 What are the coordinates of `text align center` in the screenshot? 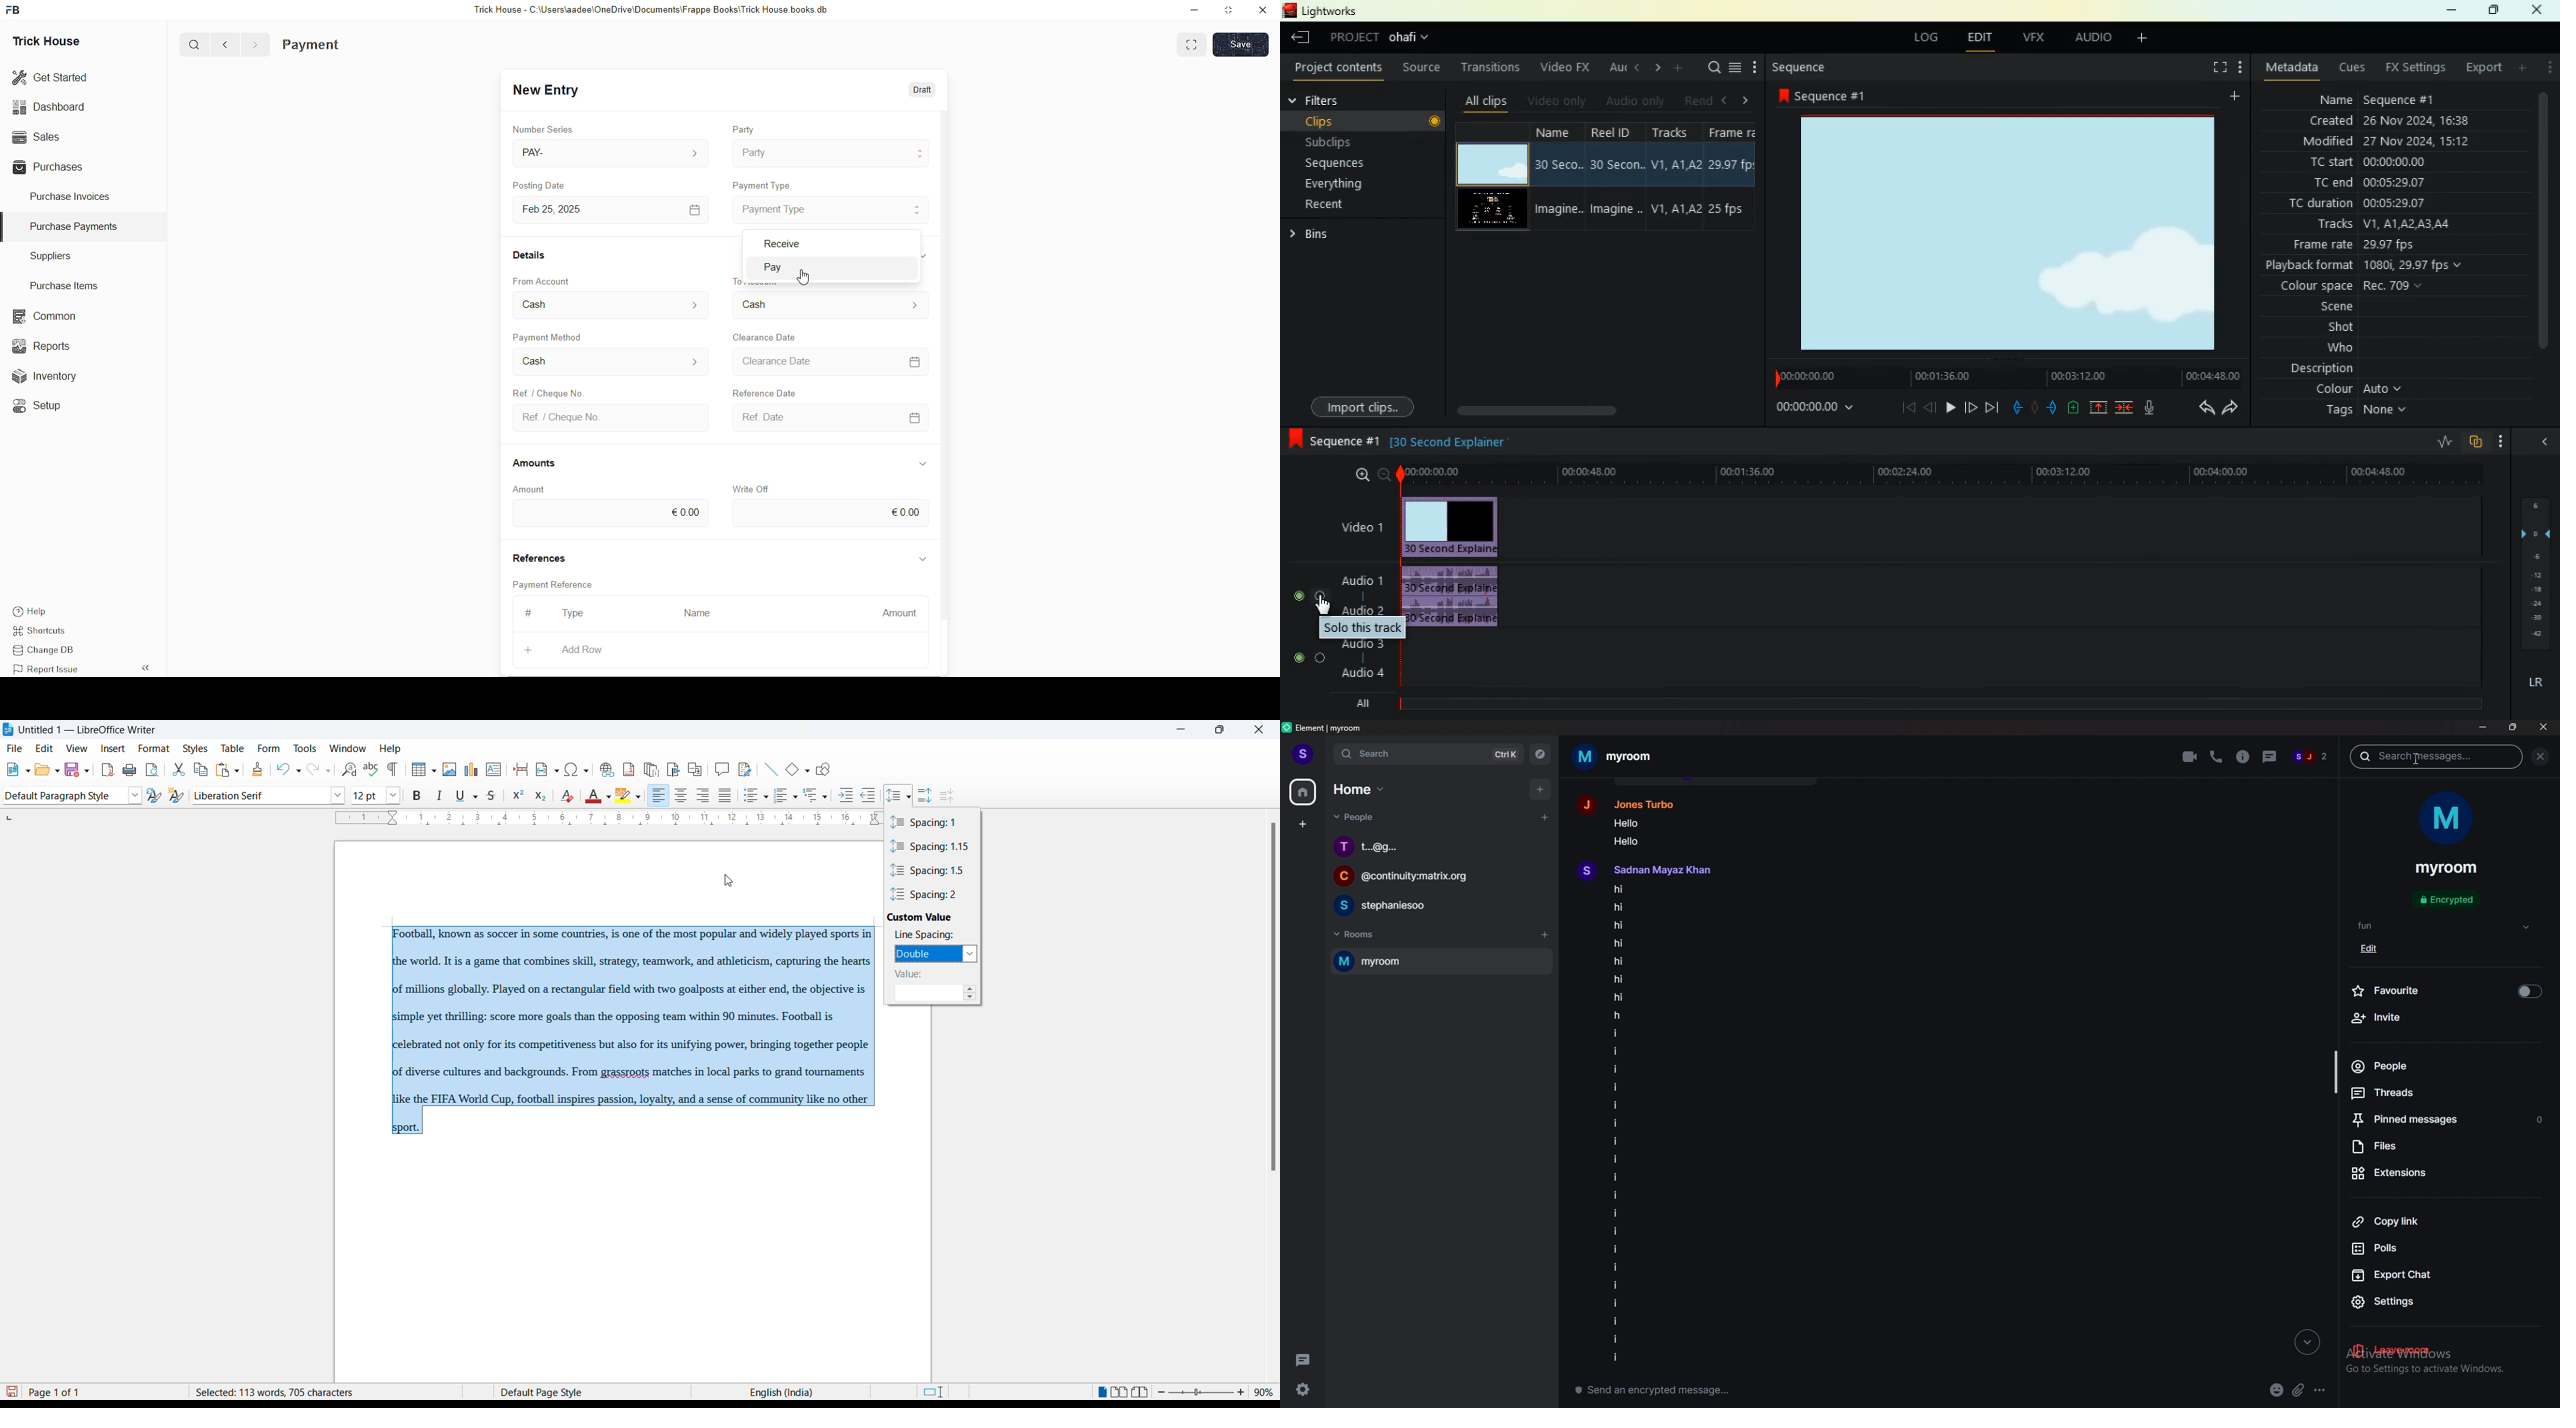 It's located at (681, 796).